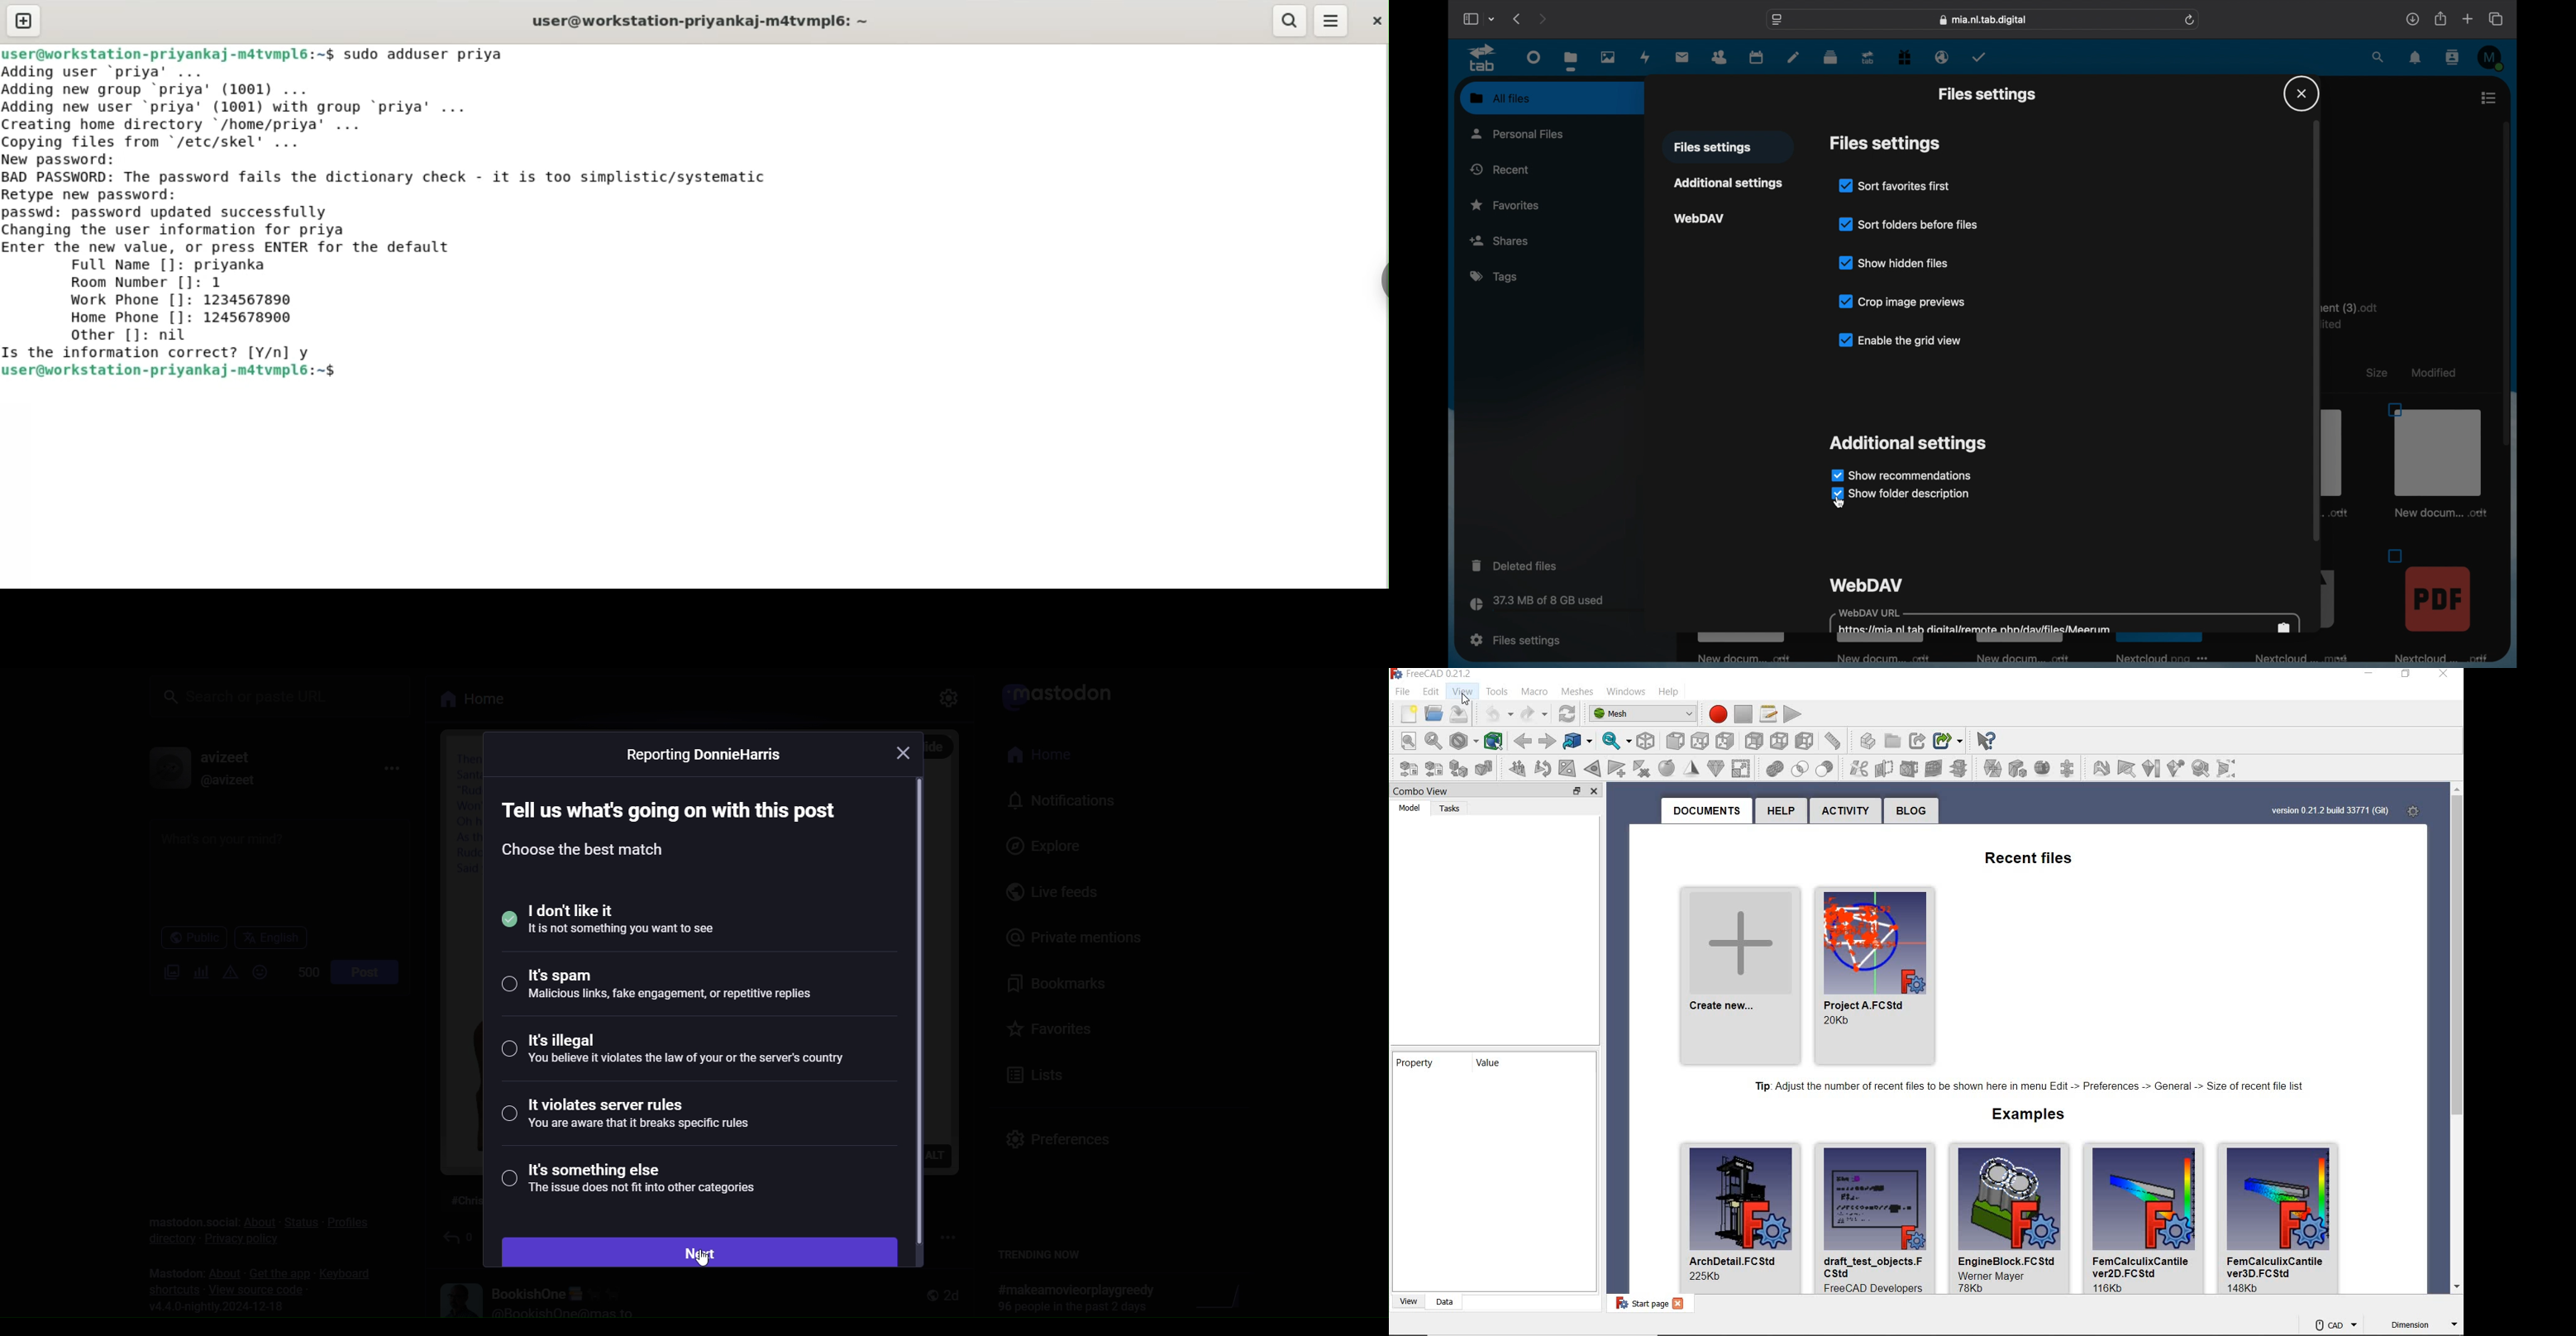 This screenshot has height=1344, width=2576. What do you see at coordinates (1500, 169) in the screenshot?
I see `recent` at bounding box center [1500, 169].